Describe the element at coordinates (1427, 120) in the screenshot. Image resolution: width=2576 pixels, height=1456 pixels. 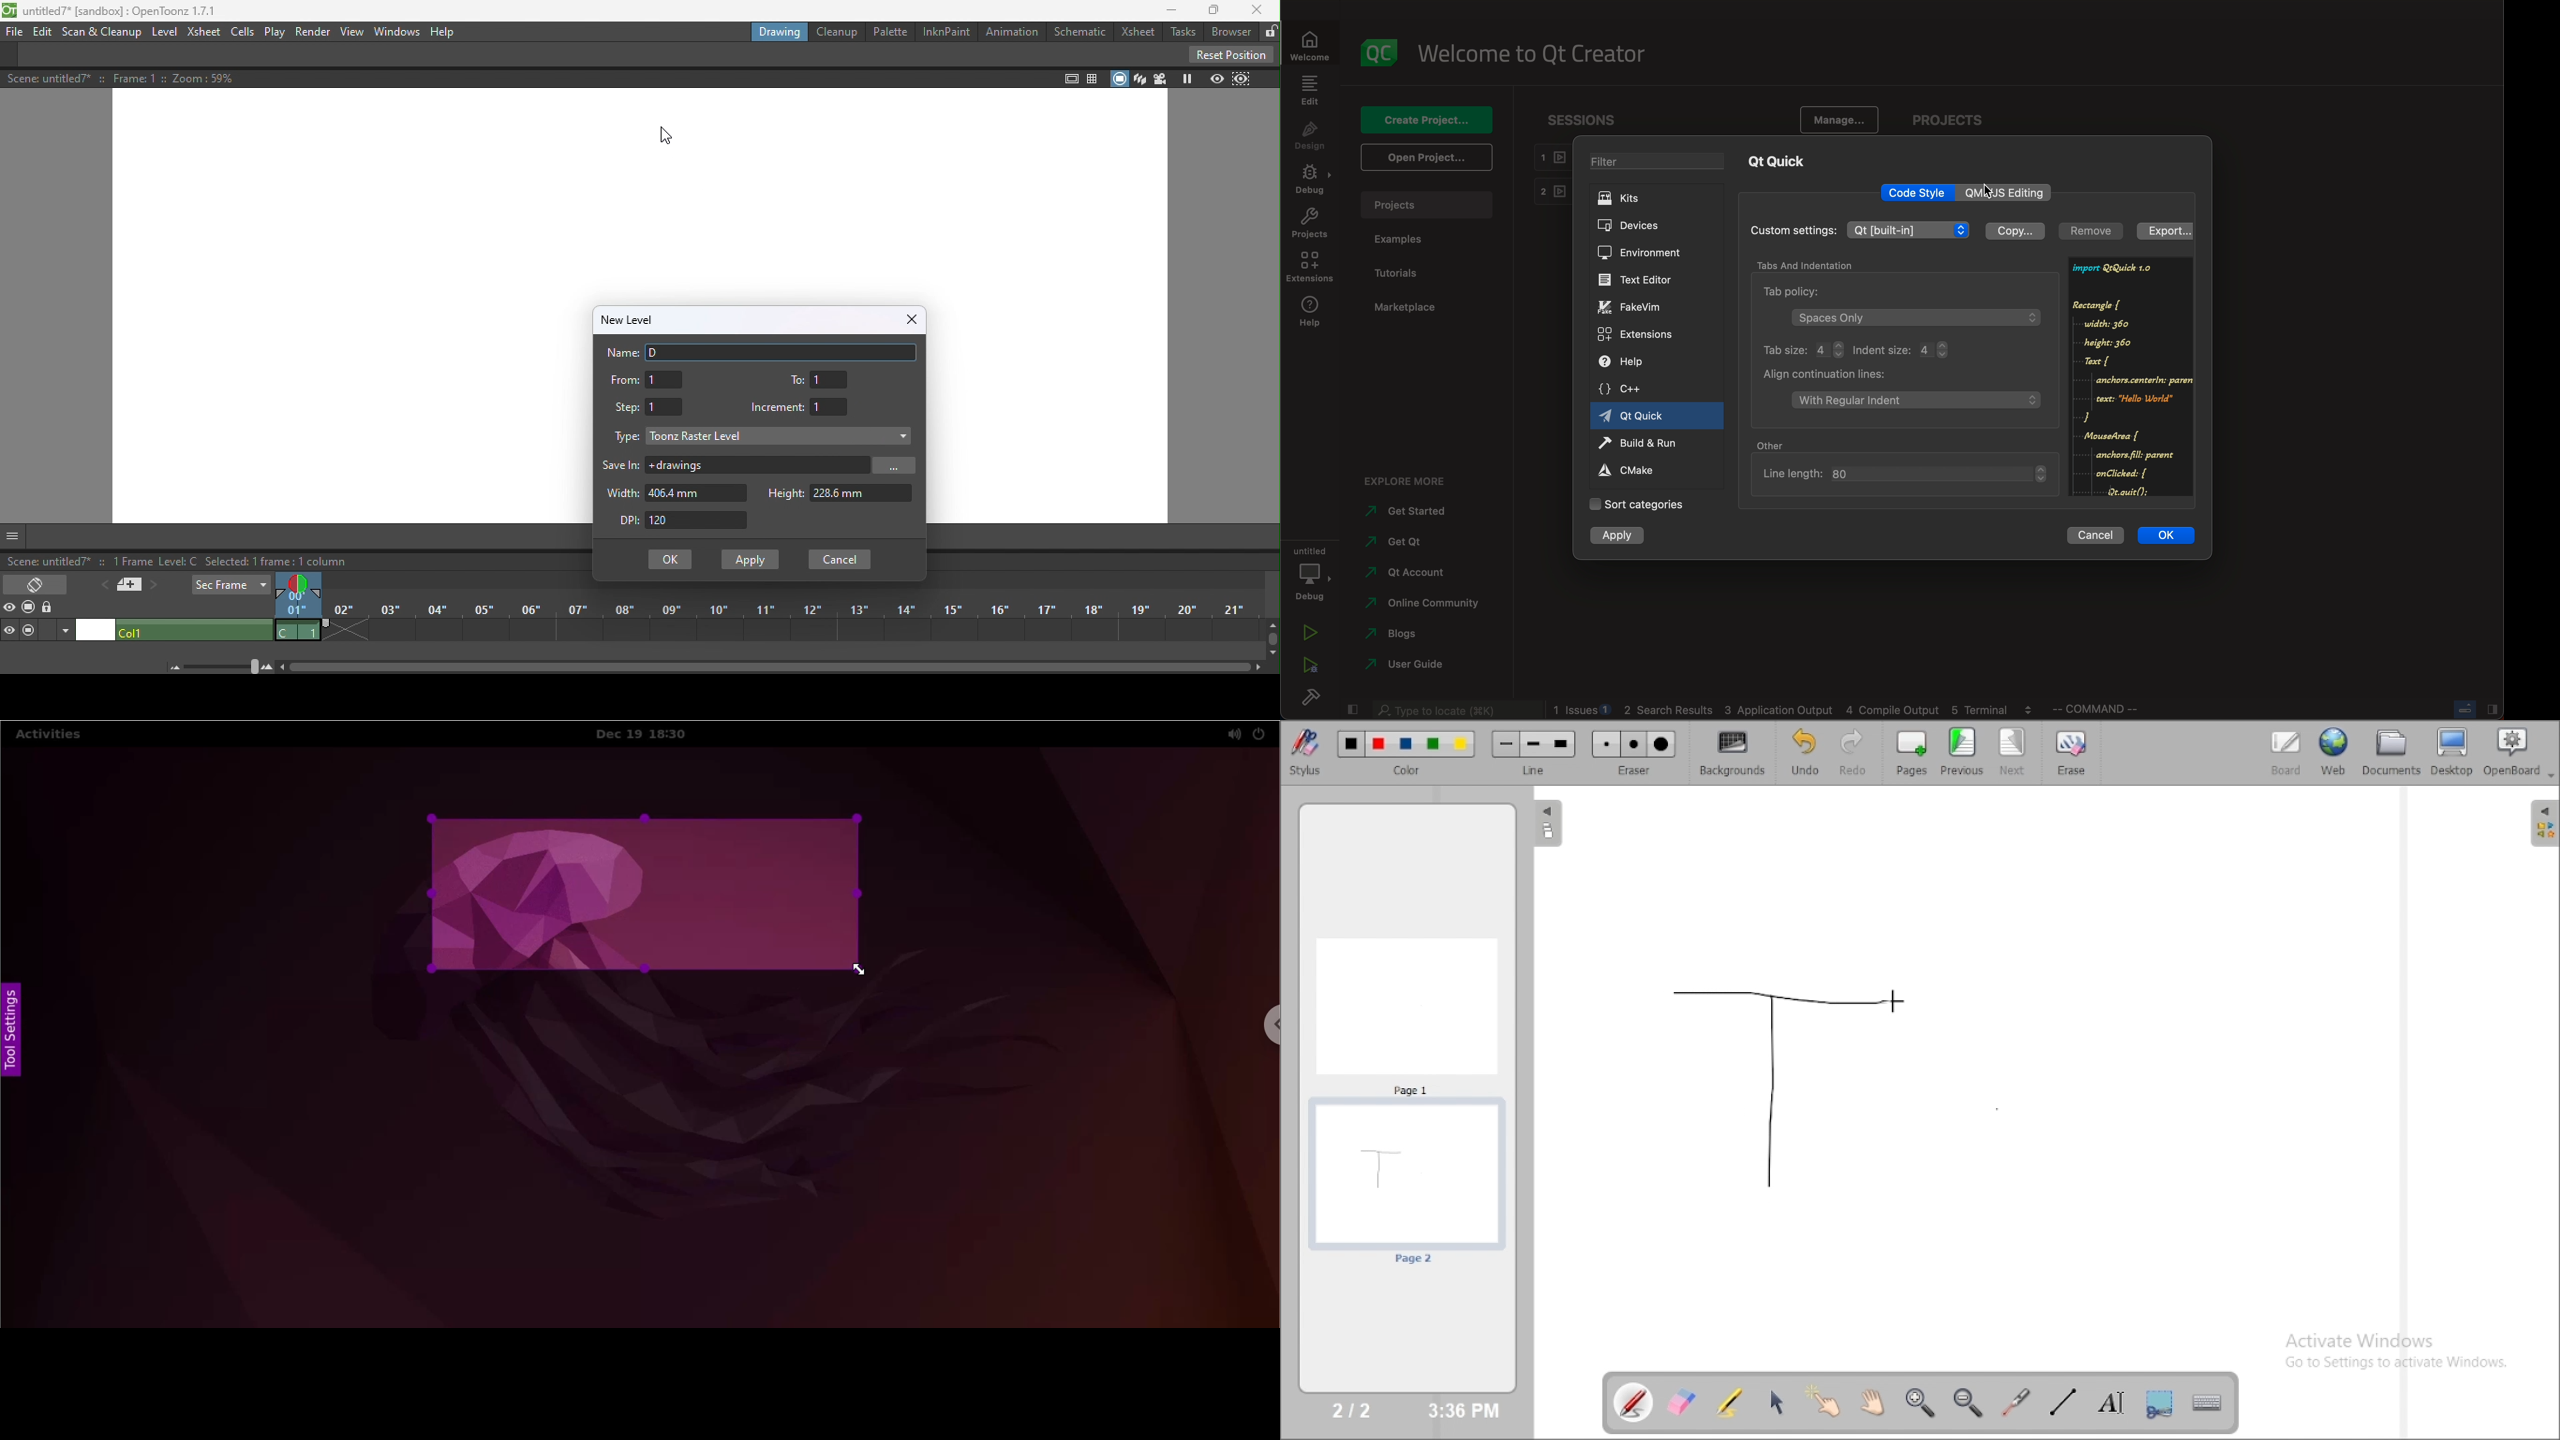
I see `create` at that location.